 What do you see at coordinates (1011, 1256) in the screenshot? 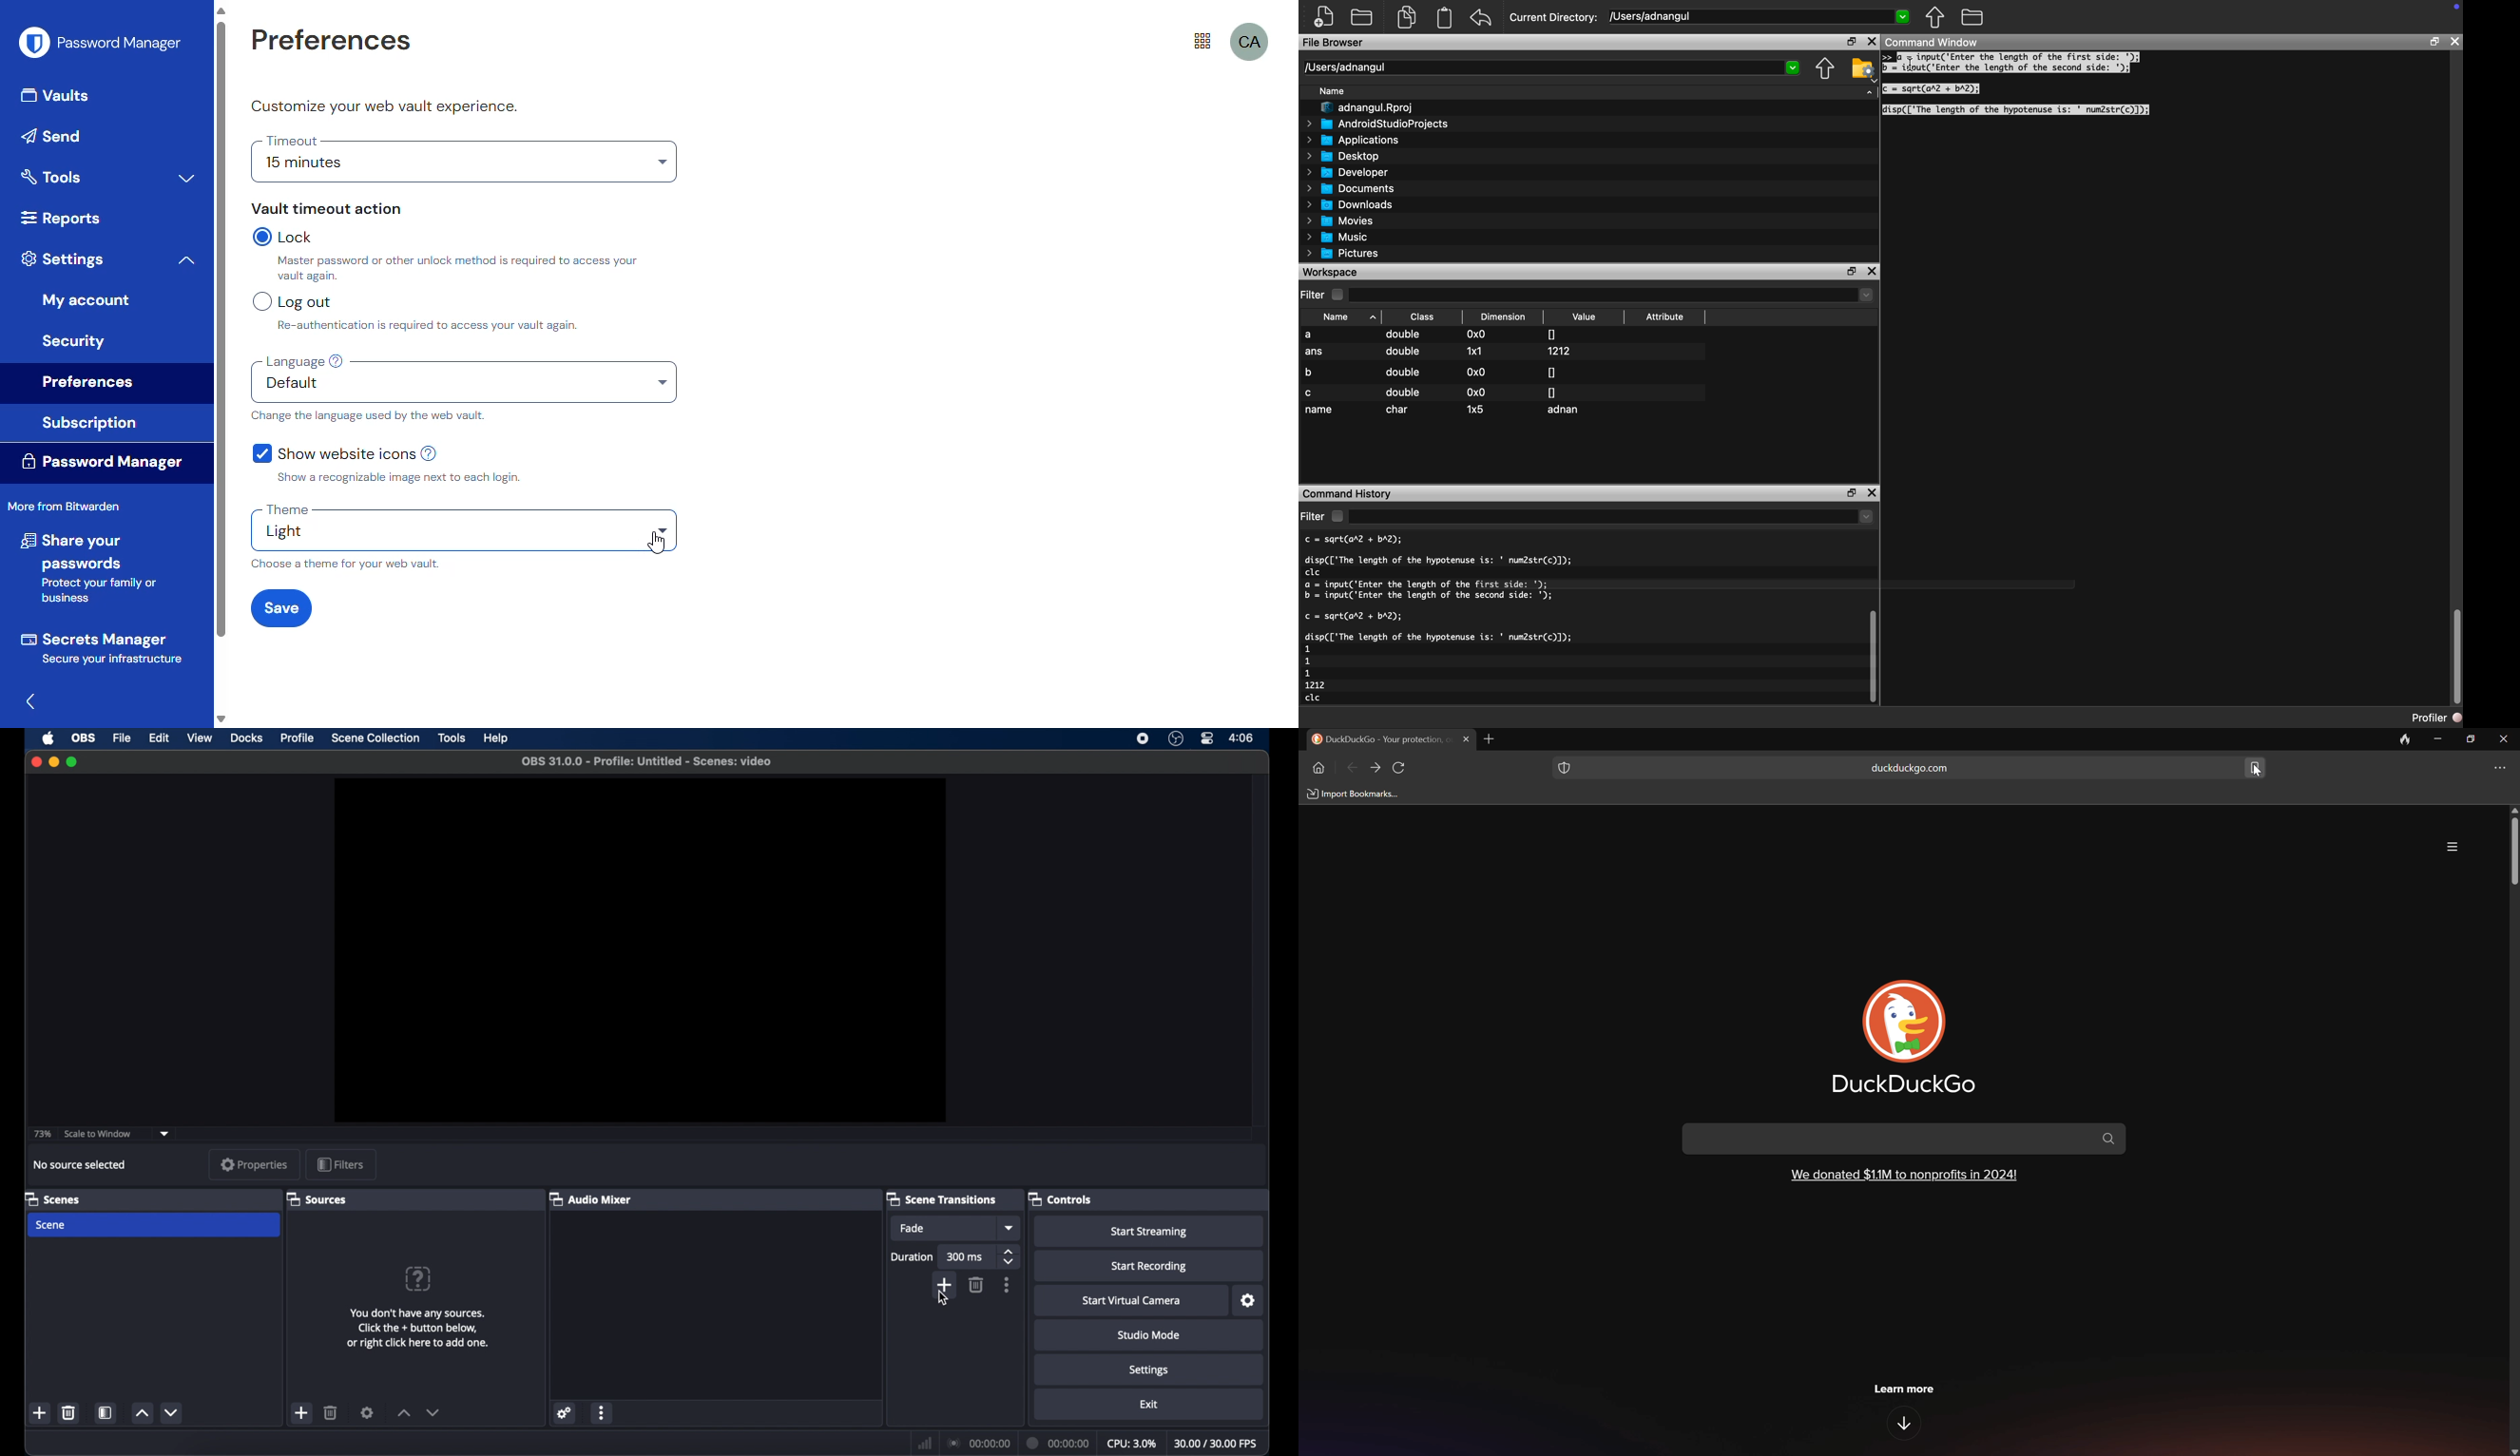
I see `stepper button` at bounding box center [1011, 1256].